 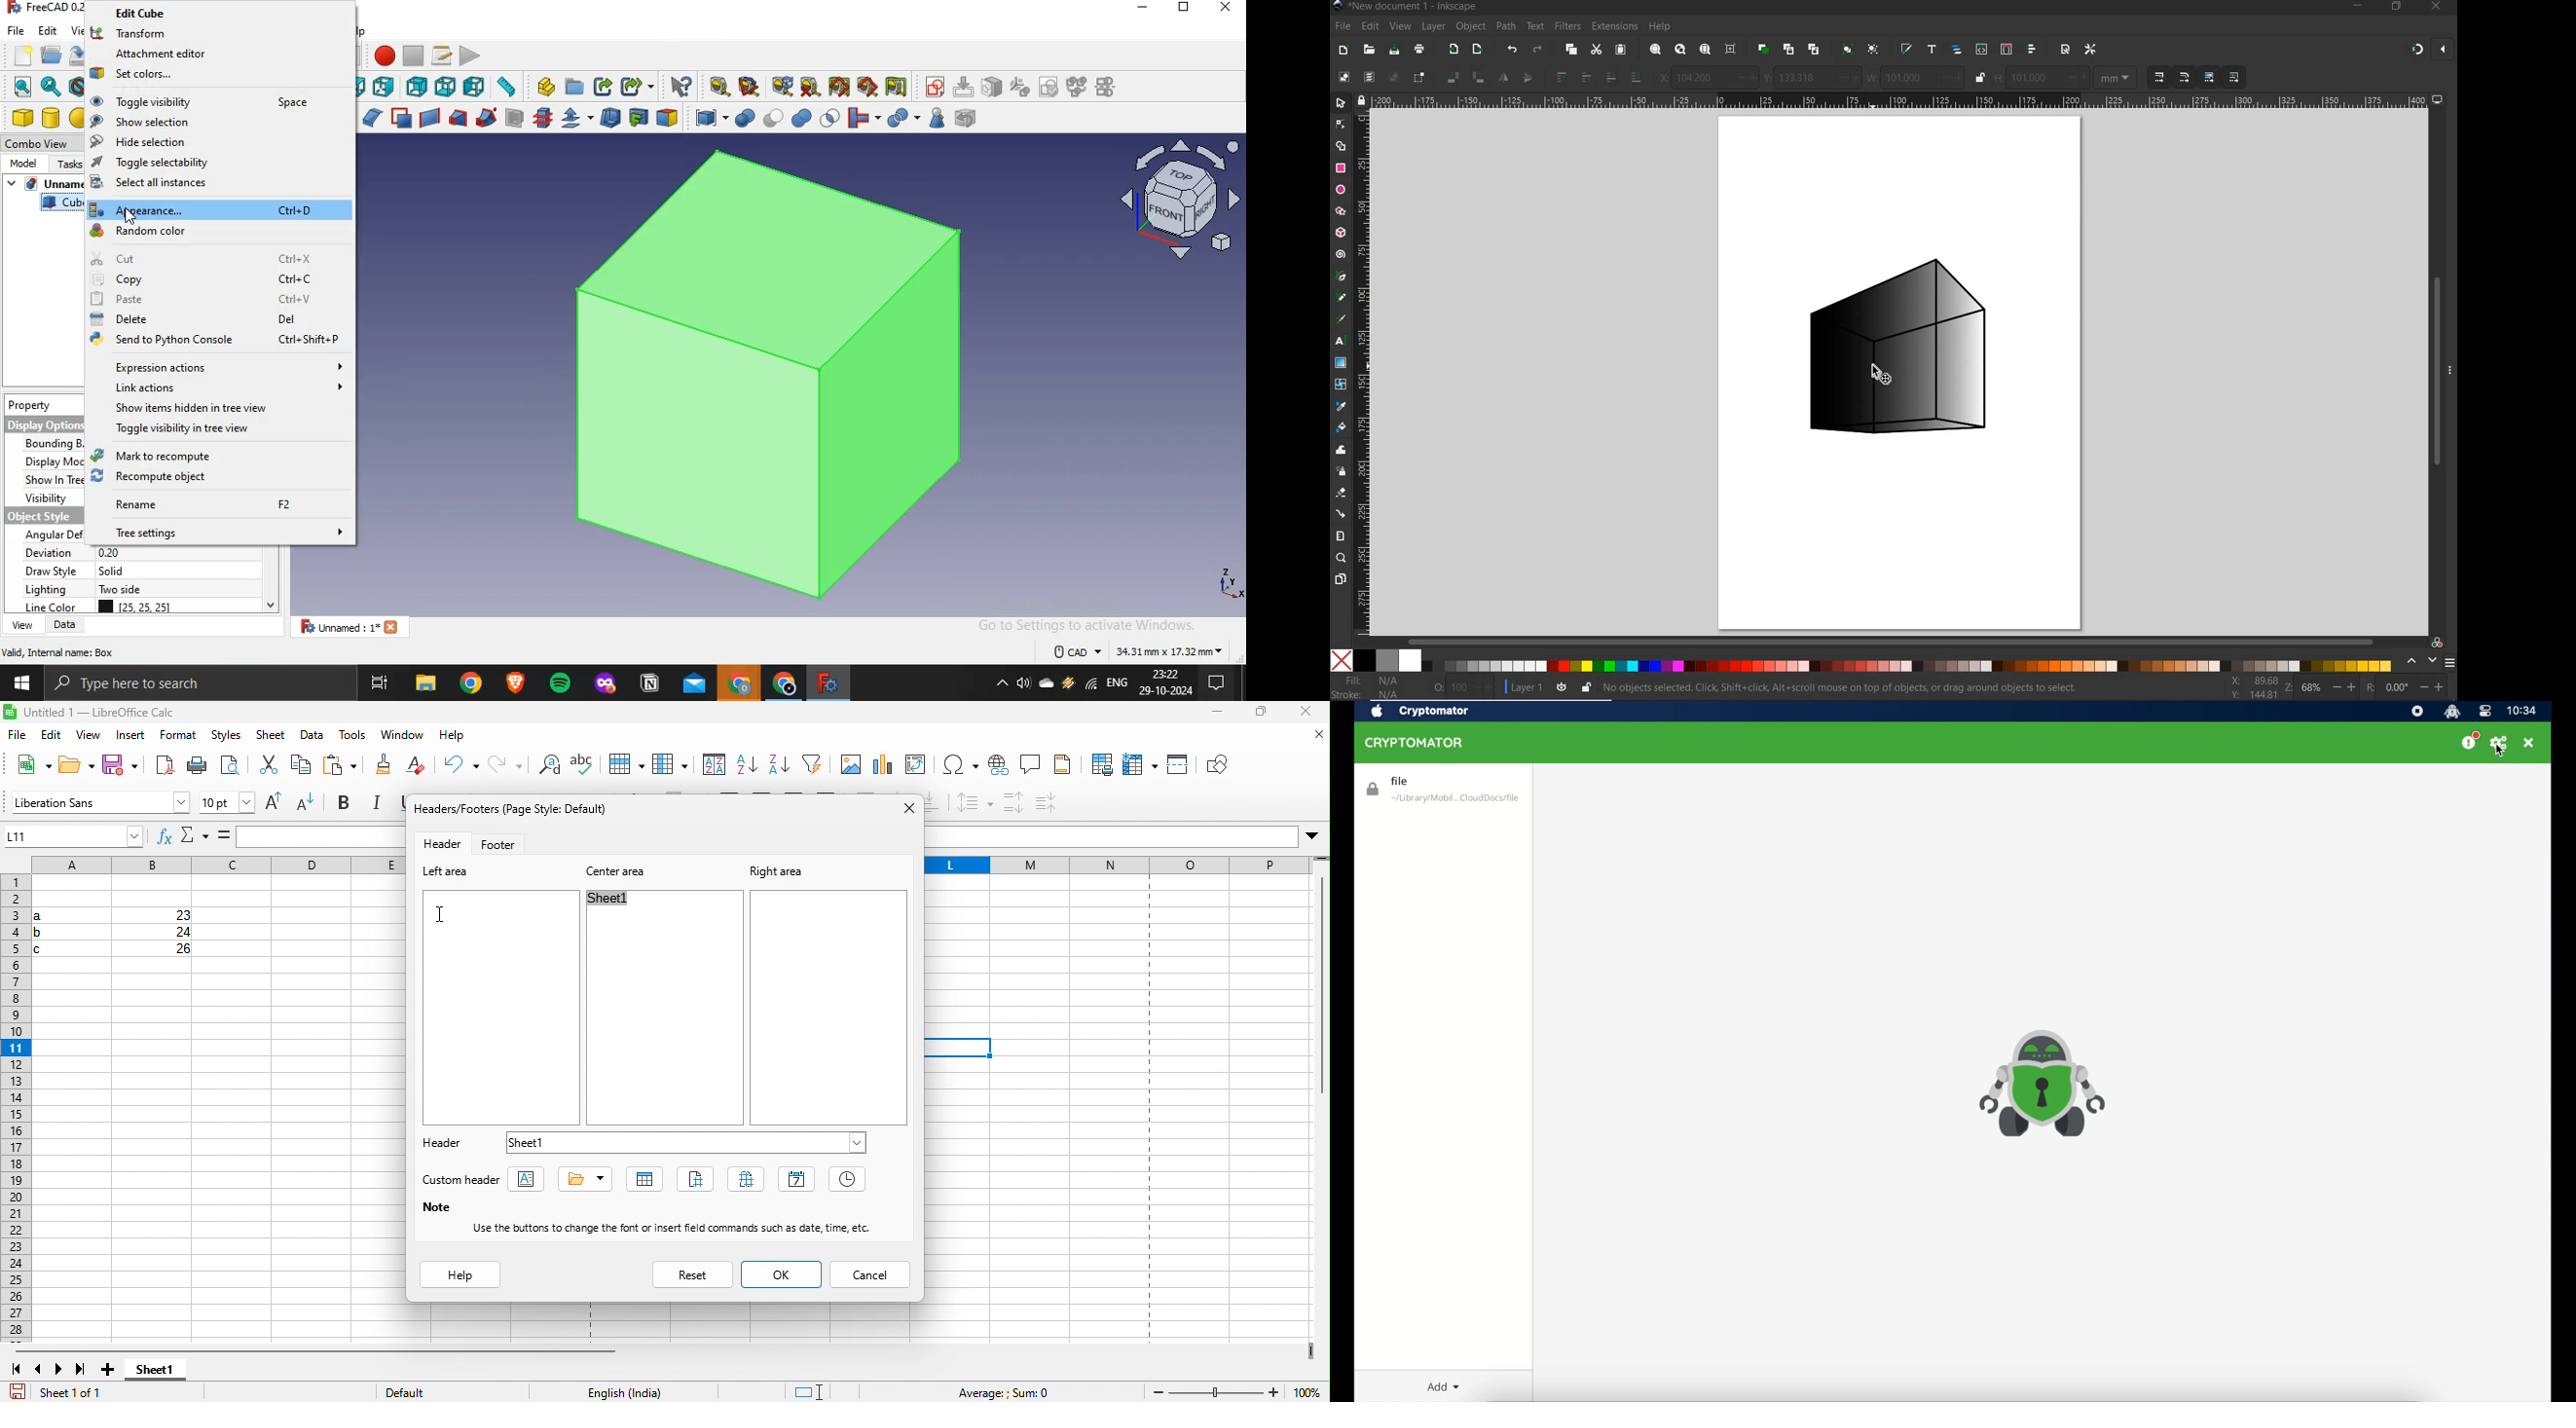 What do you see at coordinates (1478, 50) in the screenshot?
I see `OPEN EXPORT` at bounding box center [1478, 50].